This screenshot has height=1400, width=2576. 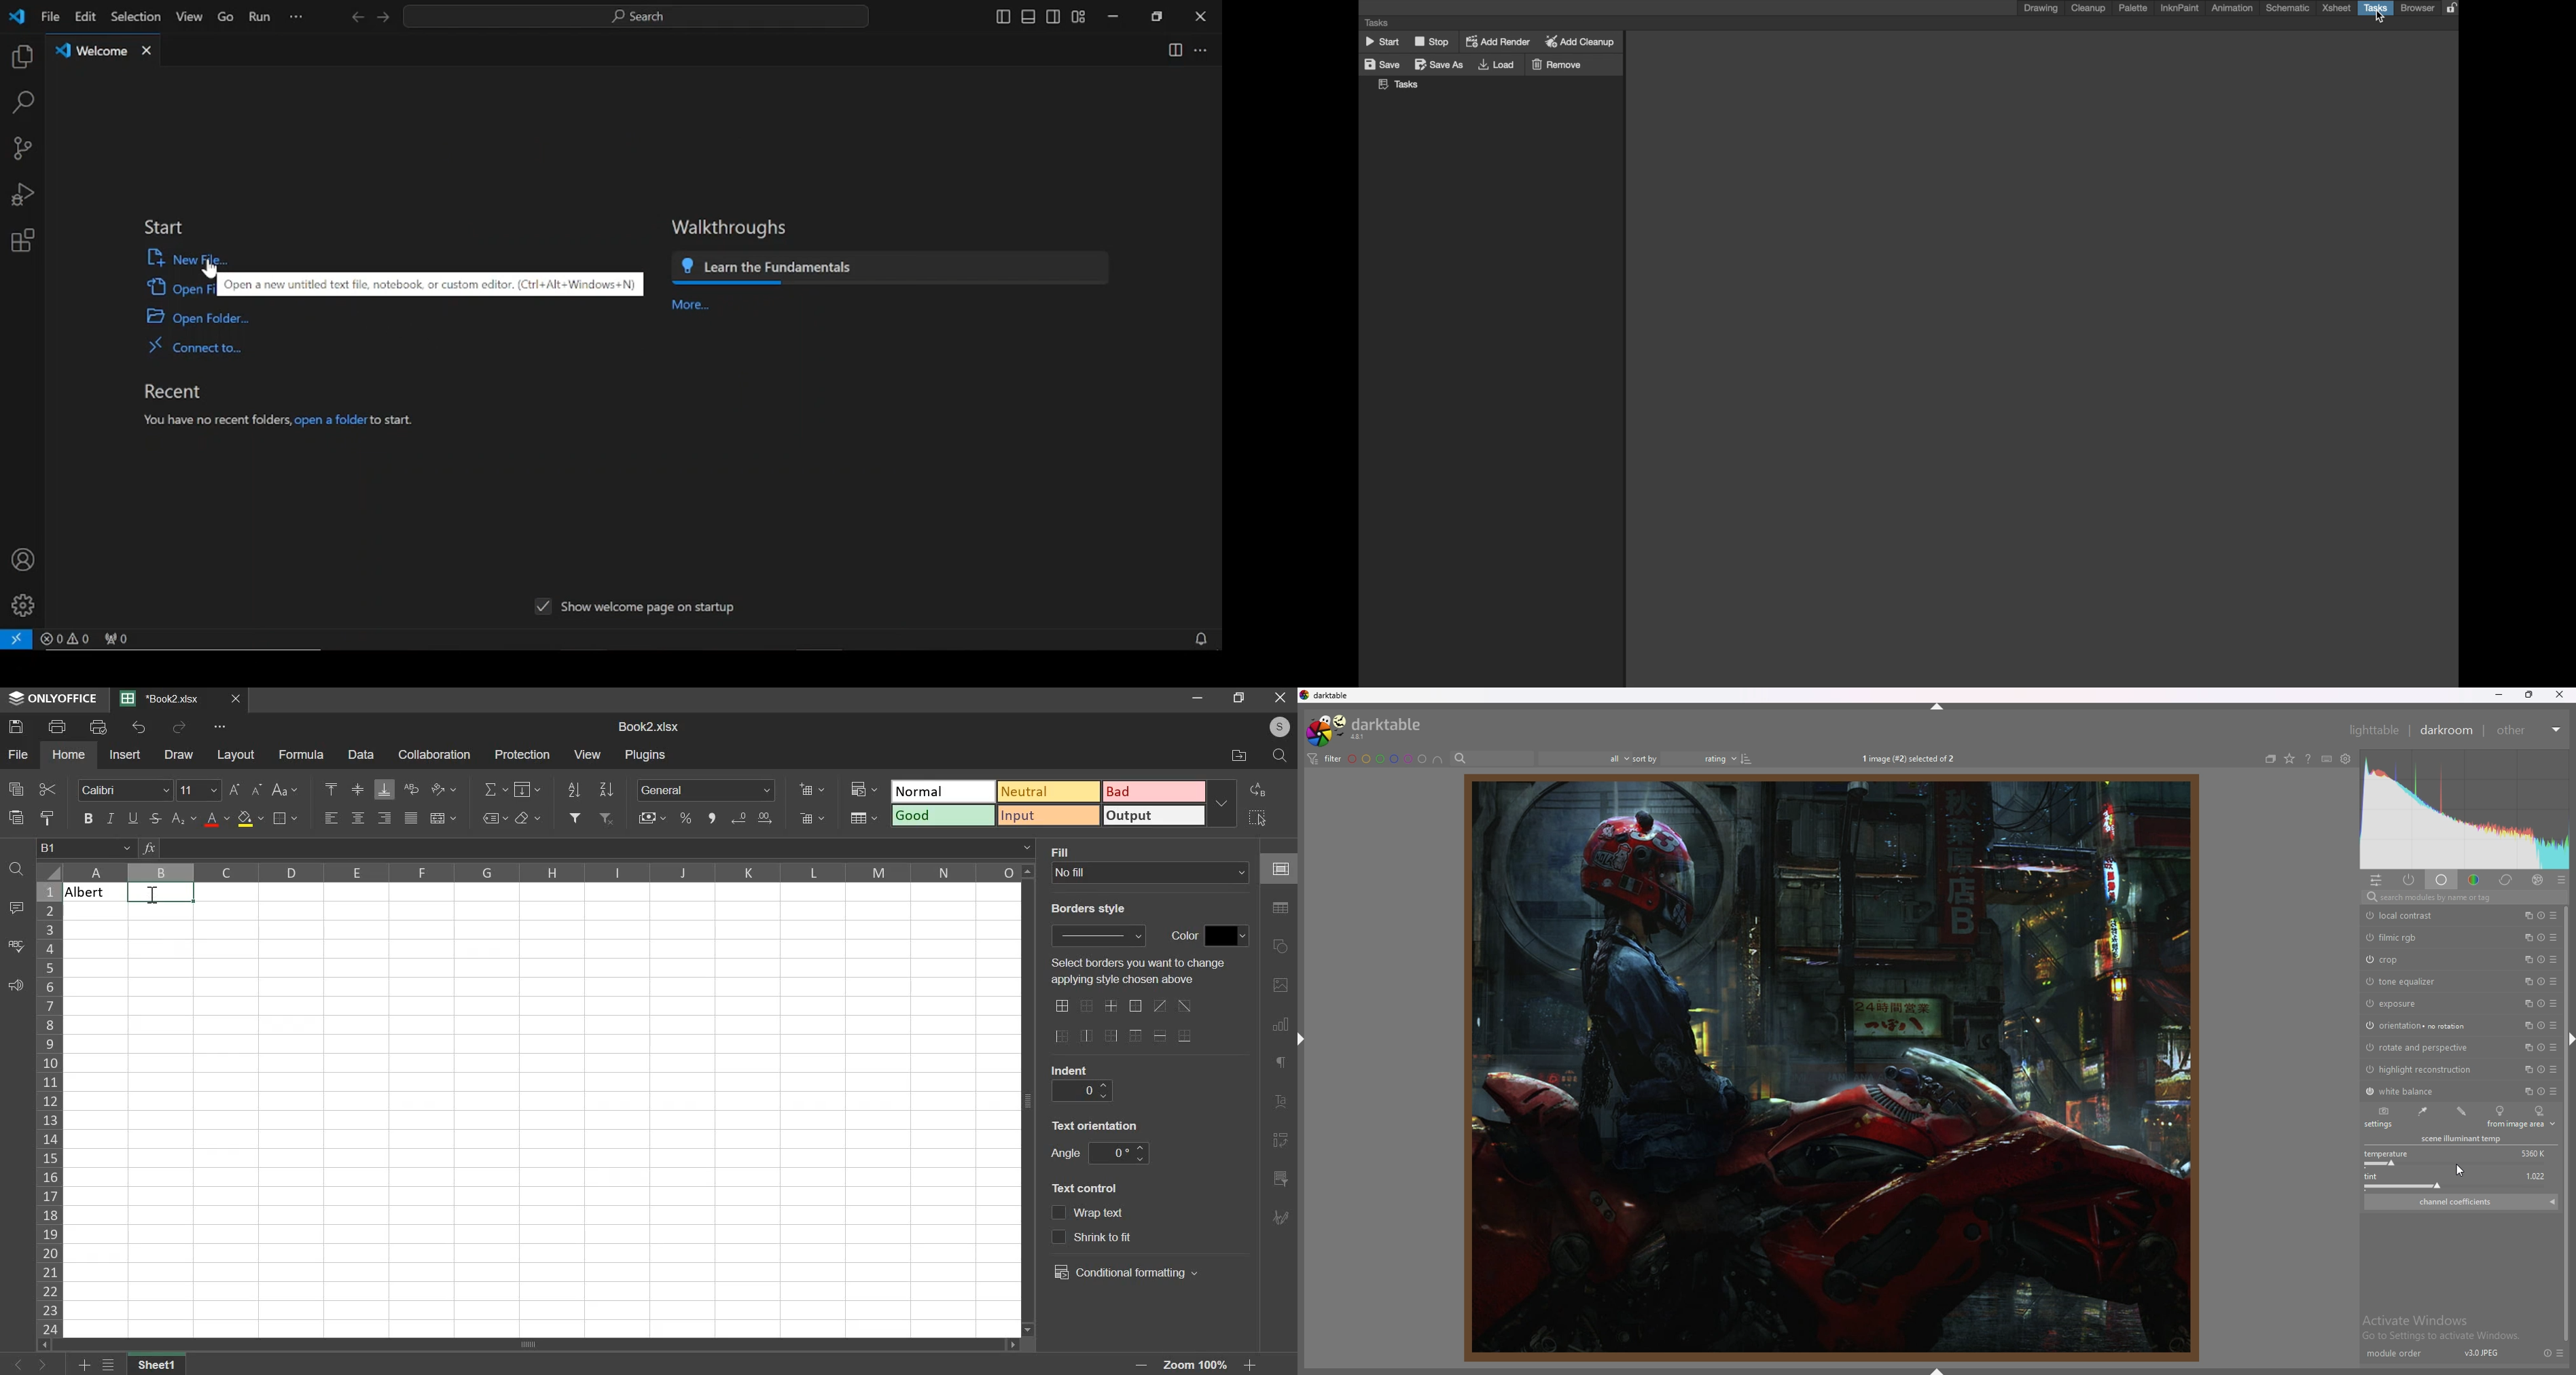 What do you see at coordinates (88, 818) in the screenshot?
I see `bold` at bounding box center [88, 818].